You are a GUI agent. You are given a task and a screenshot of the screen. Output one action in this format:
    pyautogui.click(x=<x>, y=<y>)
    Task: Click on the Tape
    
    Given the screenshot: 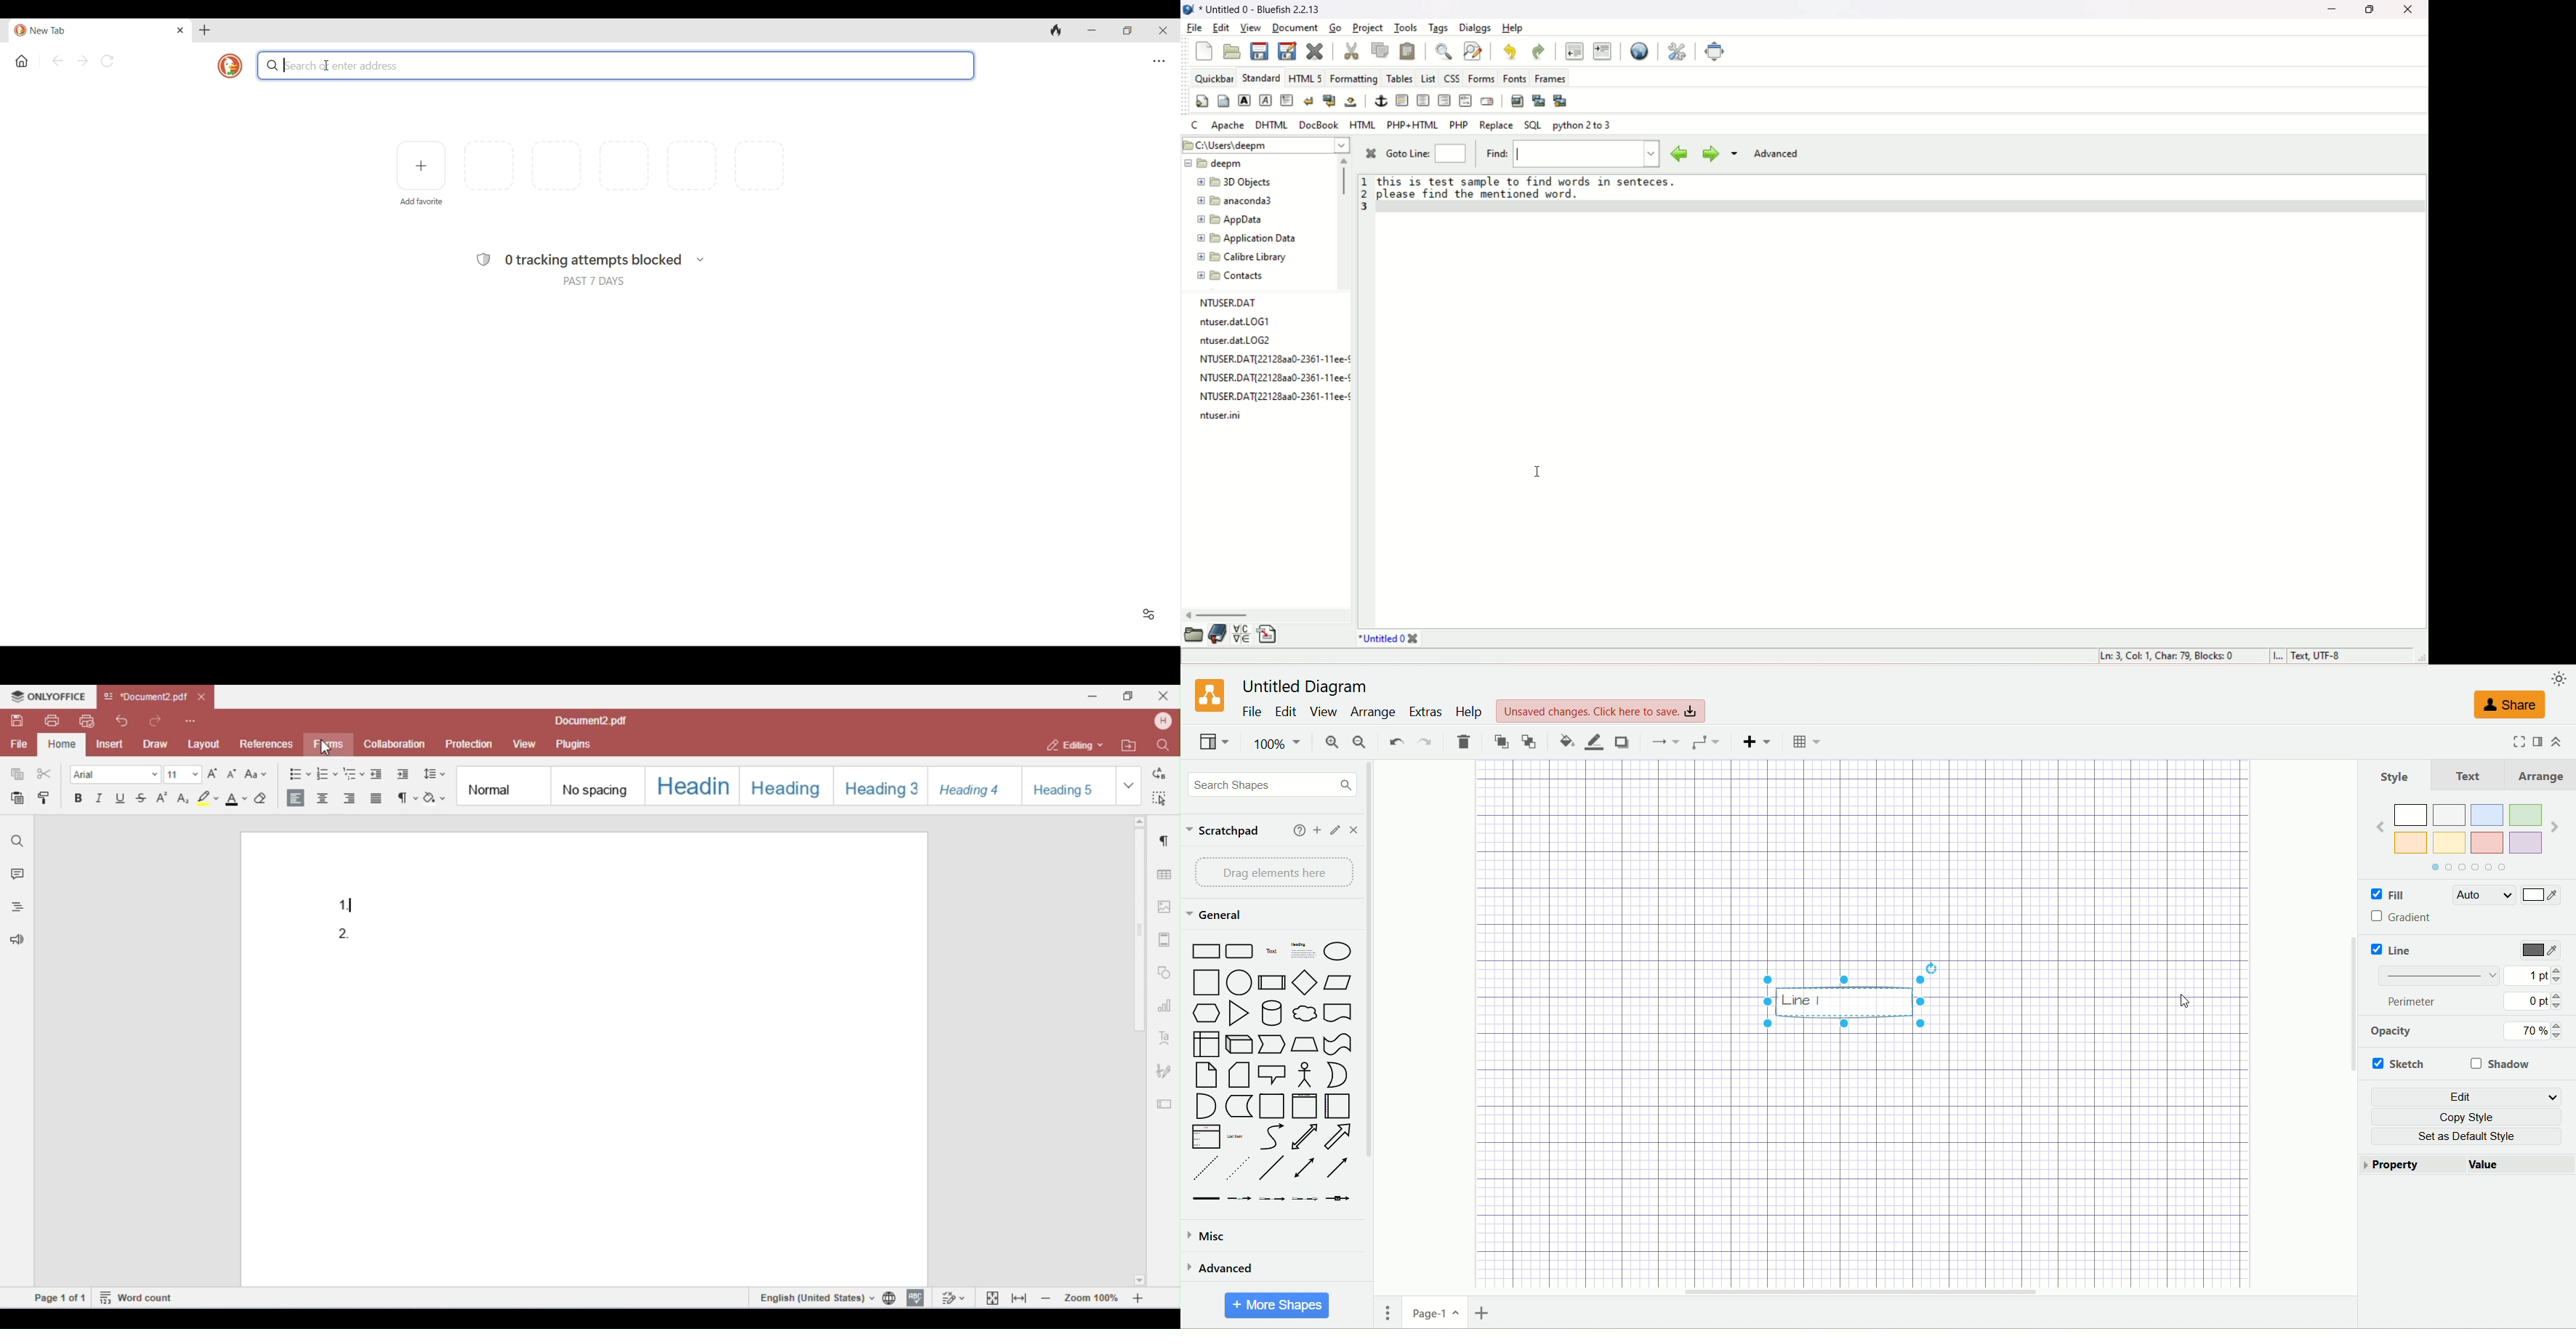 What is the action you would take?
    pyautogui.click(x=1337, y=1044)
    